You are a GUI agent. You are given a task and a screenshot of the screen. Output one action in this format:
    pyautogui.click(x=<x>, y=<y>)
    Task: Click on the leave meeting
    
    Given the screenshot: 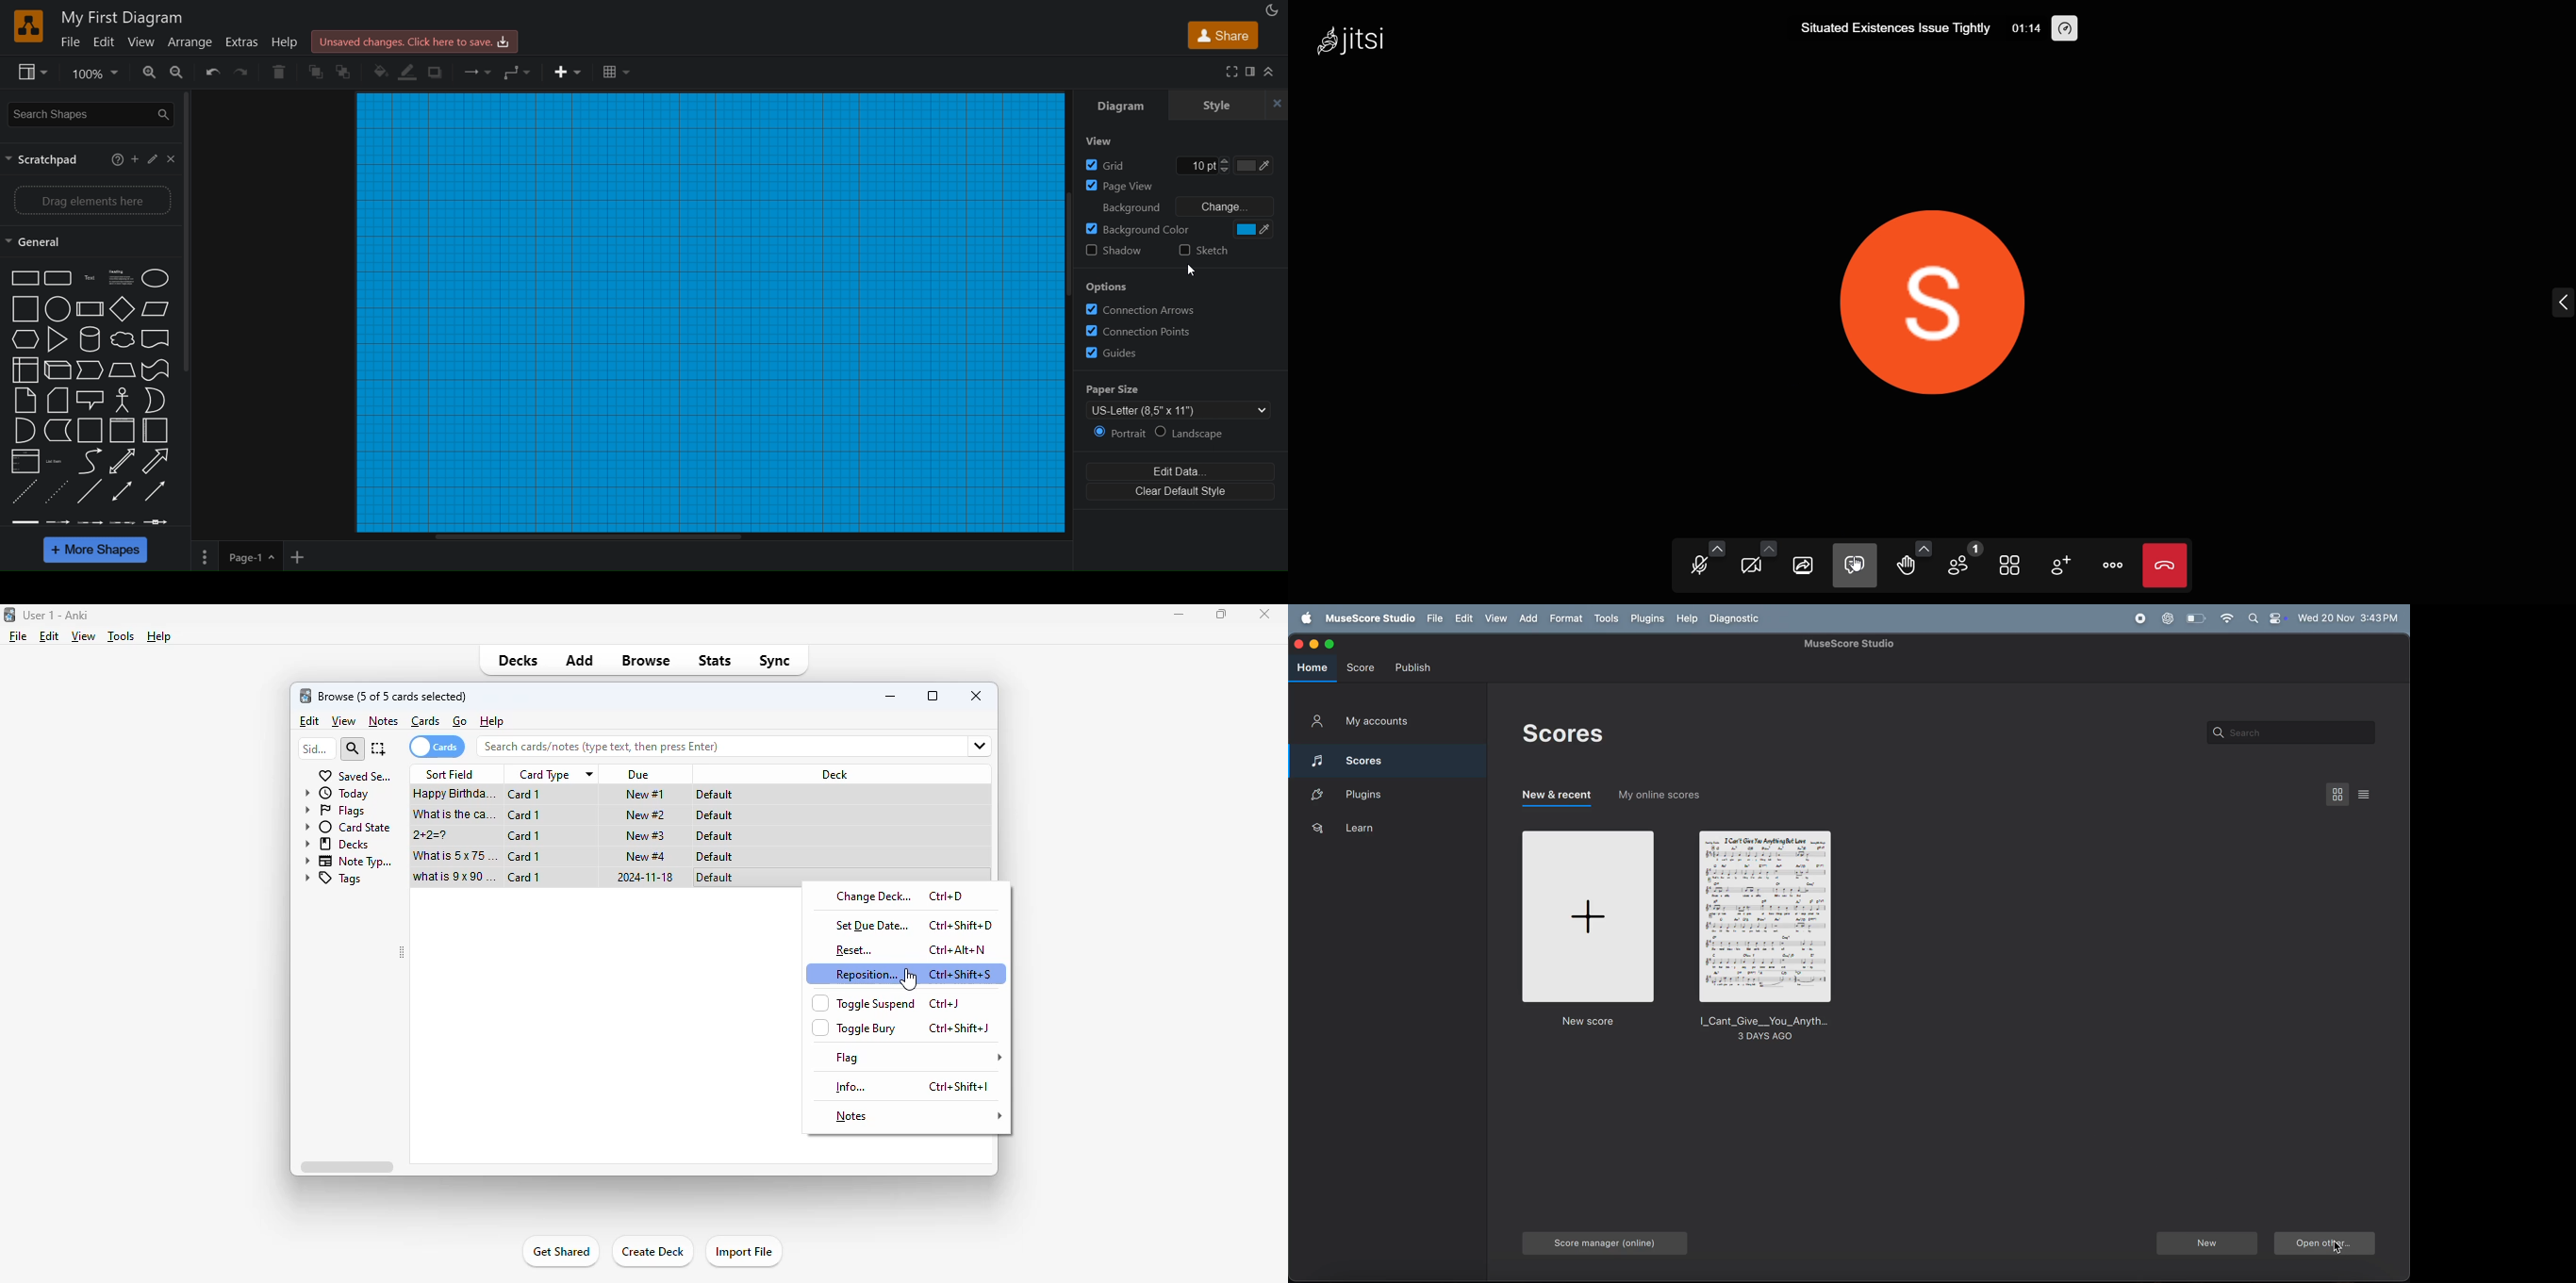 What is the action you would take?
    pyautogui.click(x=2165, y=564)
    